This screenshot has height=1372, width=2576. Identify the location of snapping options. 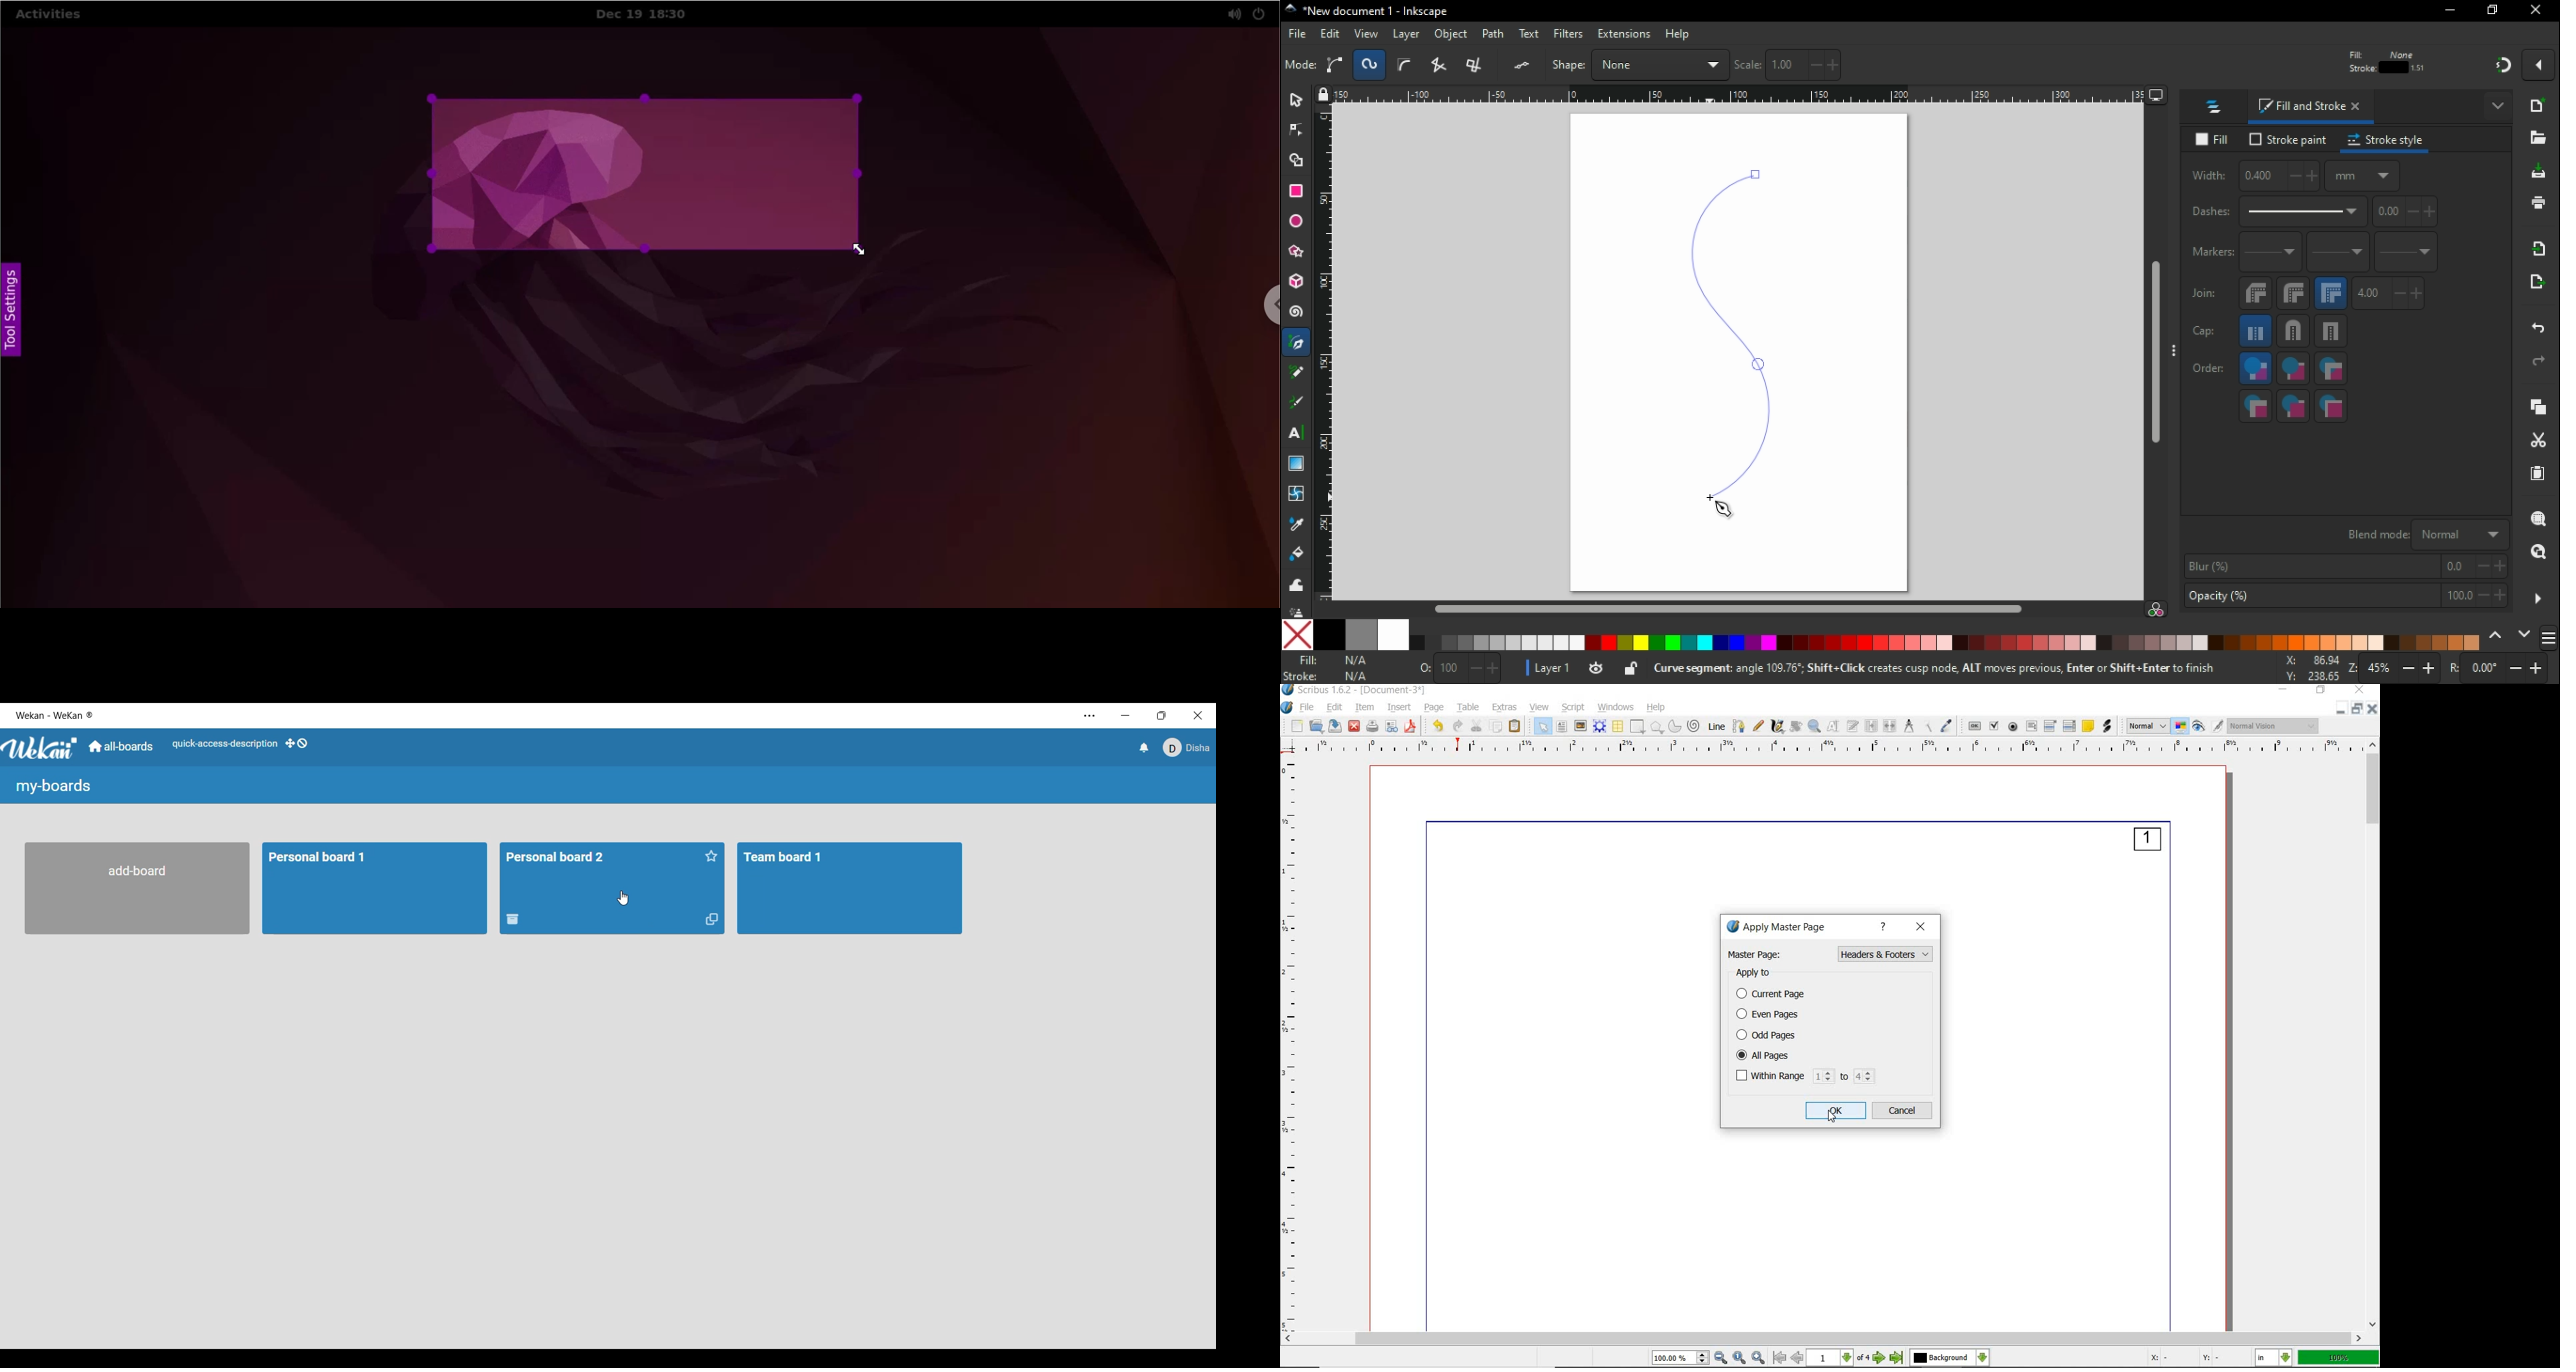
(2539, 70).